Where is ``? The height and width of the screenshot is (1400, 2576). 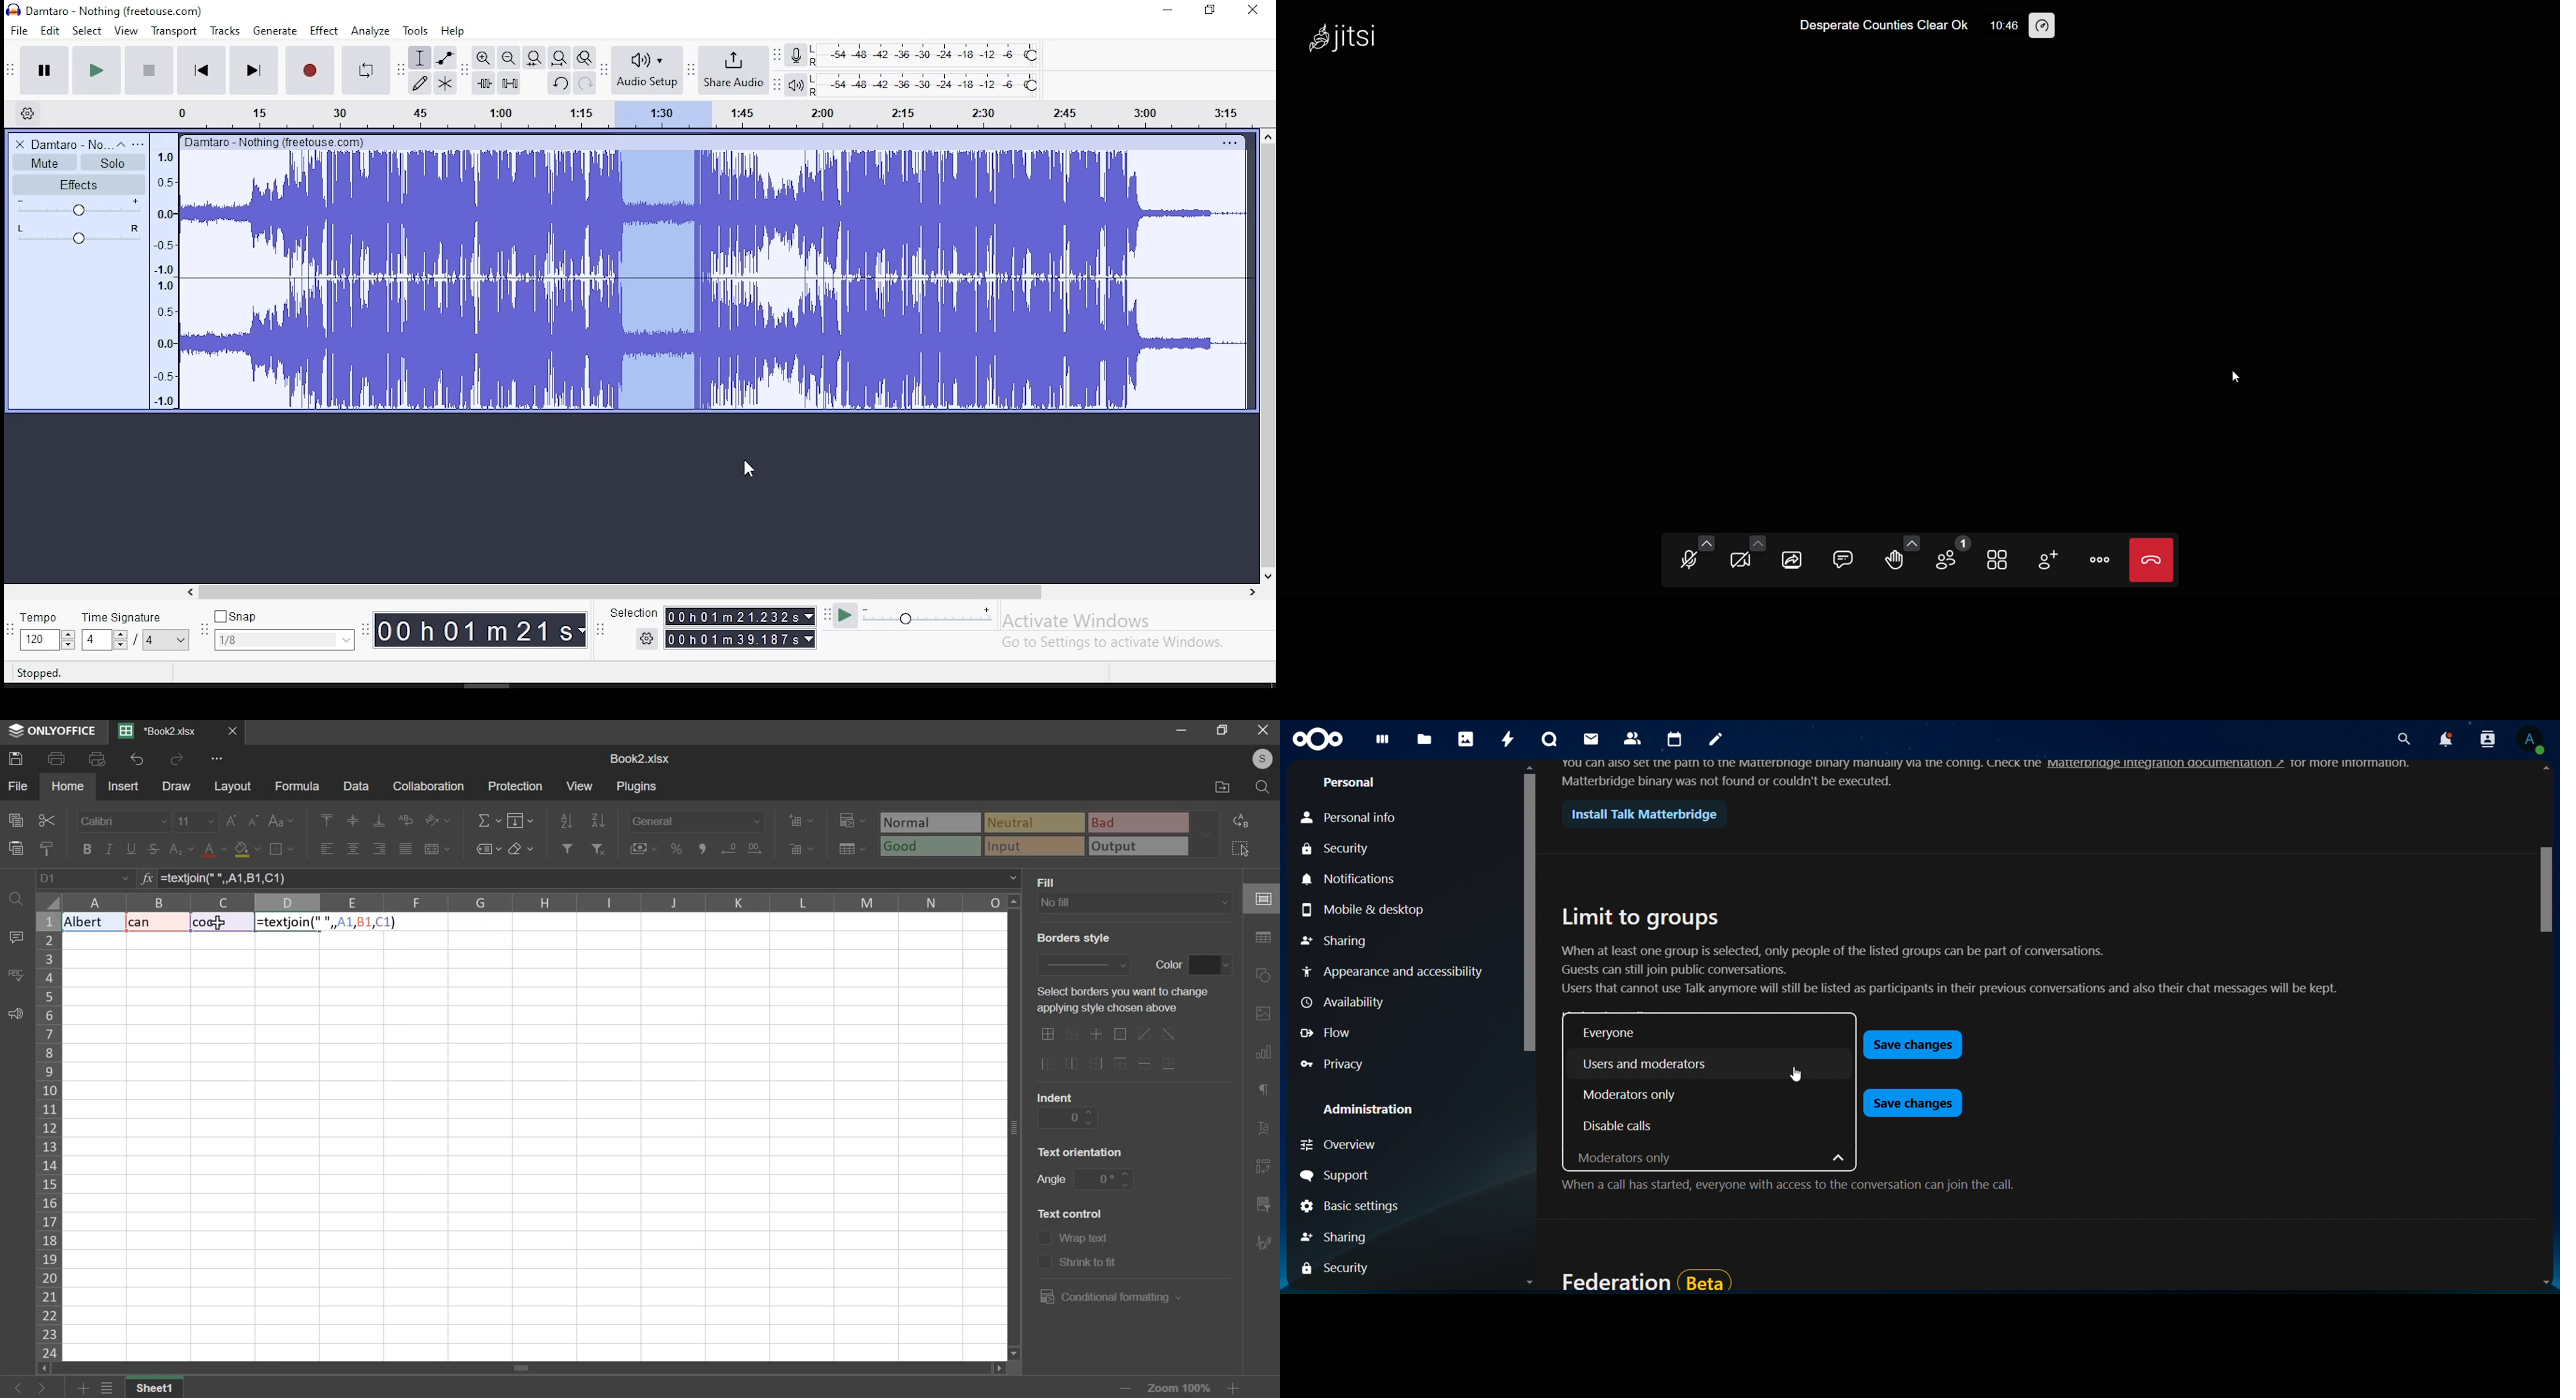  is located at coordinates (11, 68).